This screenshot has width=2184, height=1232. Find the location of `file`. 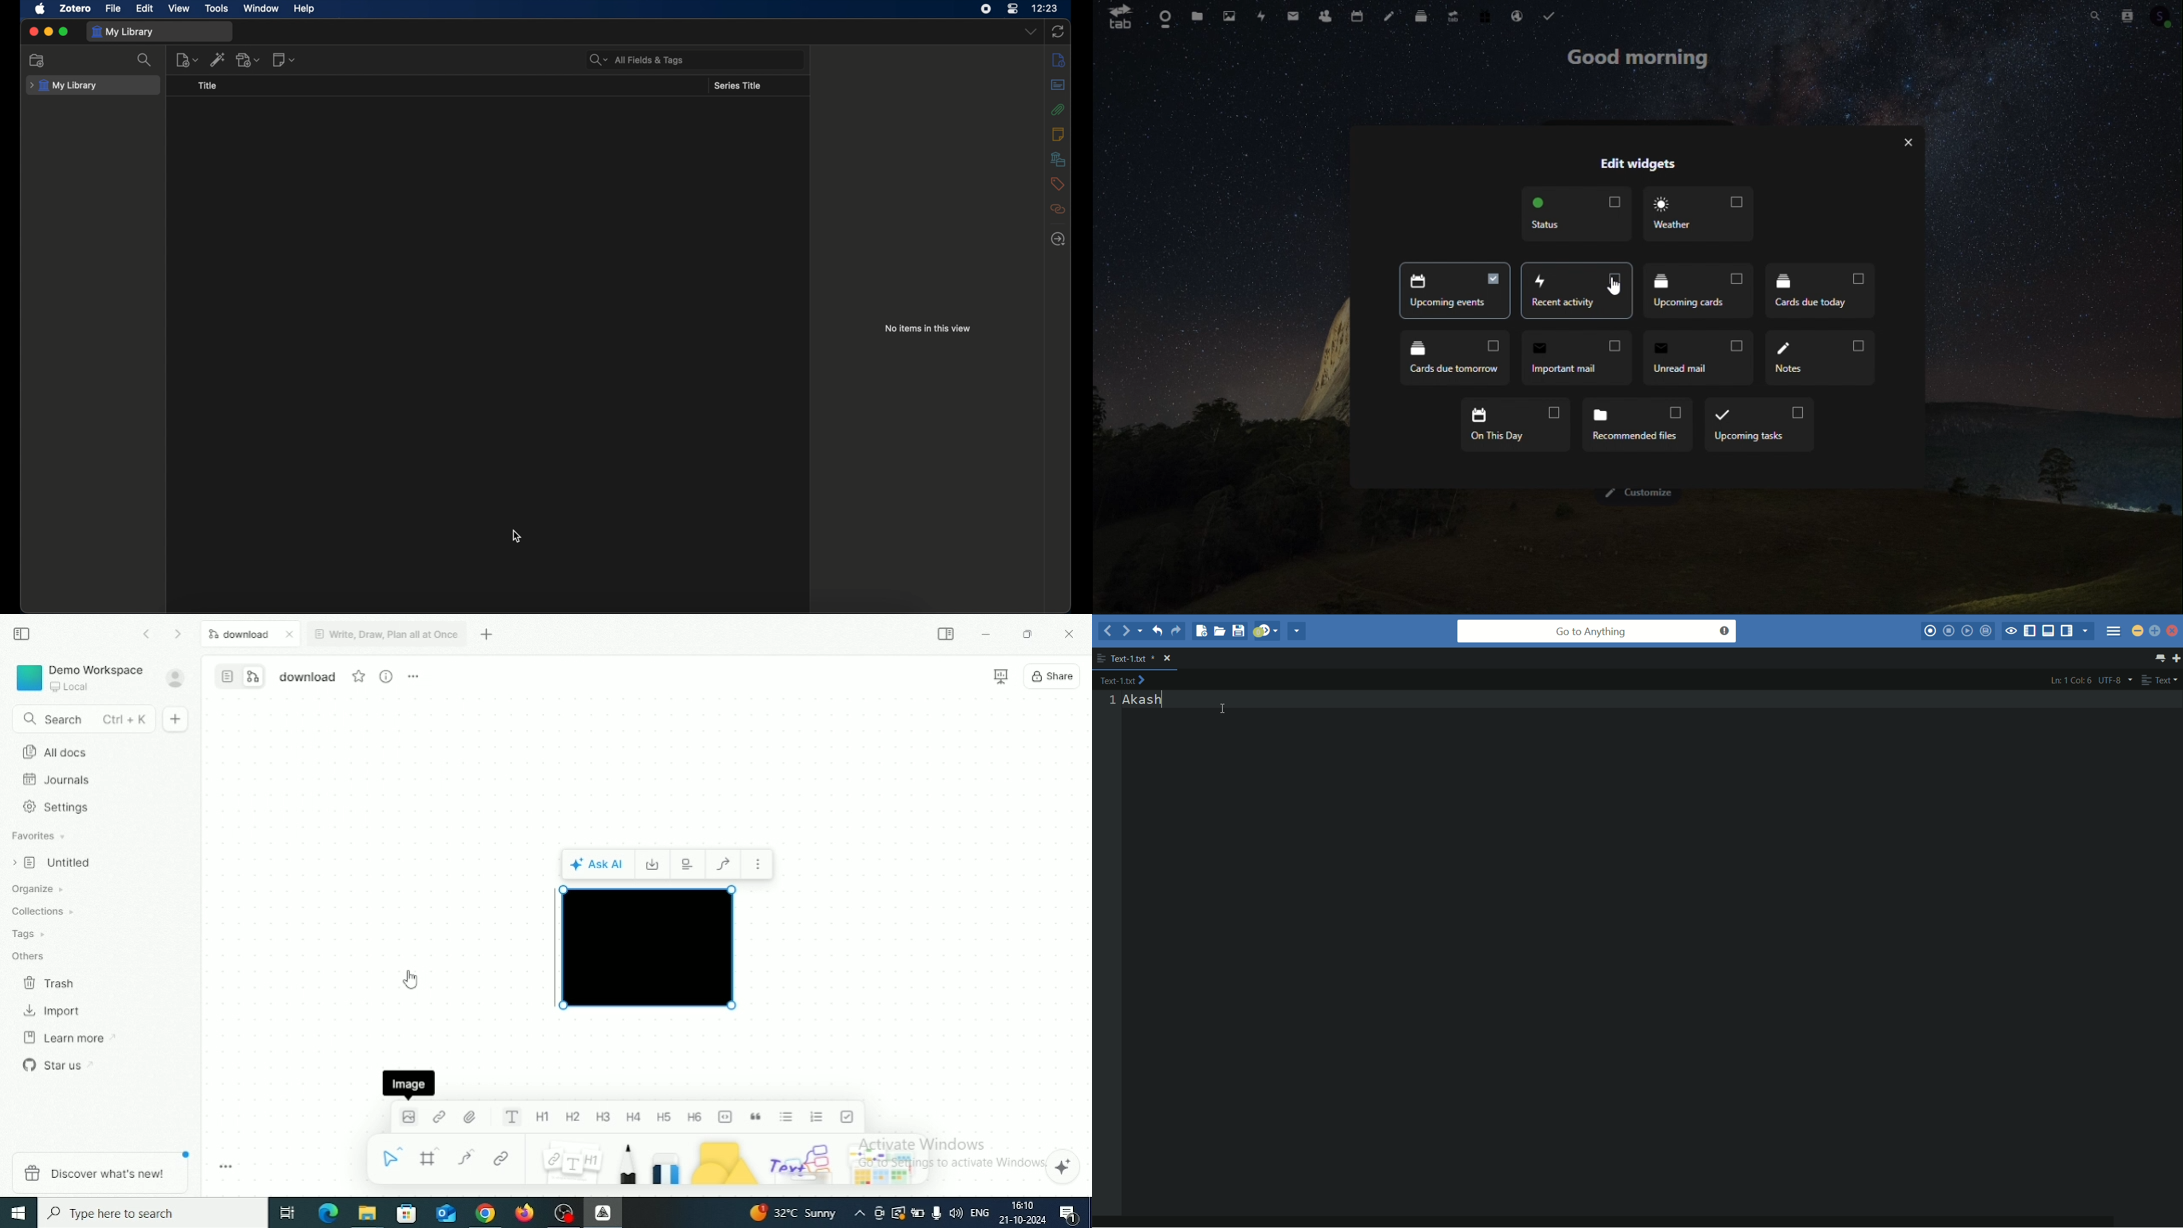

file is located at coordinates (114, 9).